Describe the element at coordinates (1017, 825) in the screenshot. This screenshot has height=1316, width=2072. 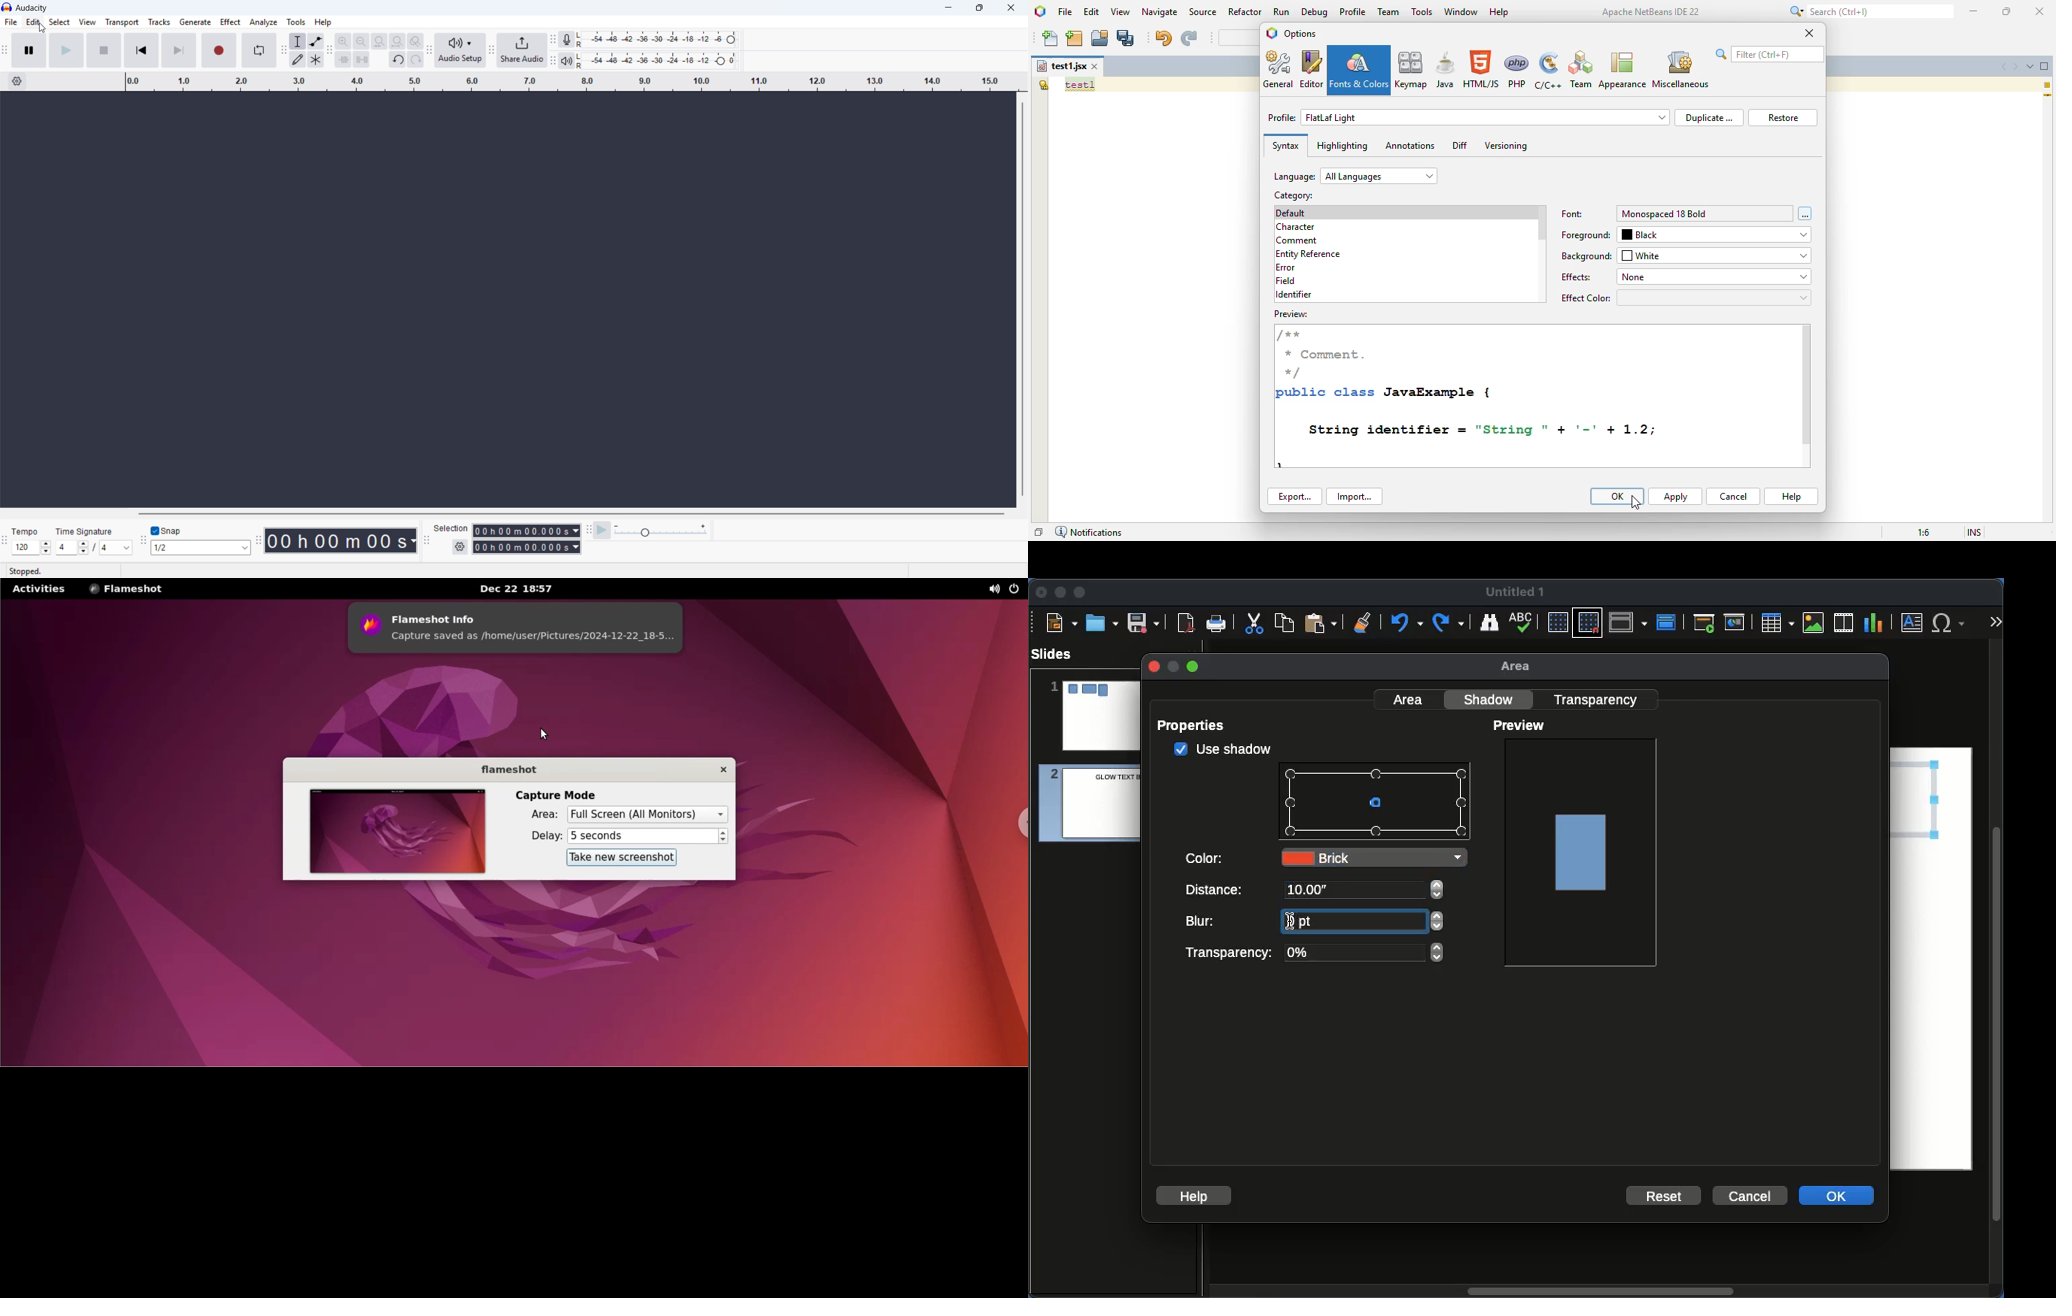
I see `chrome options` at that location.